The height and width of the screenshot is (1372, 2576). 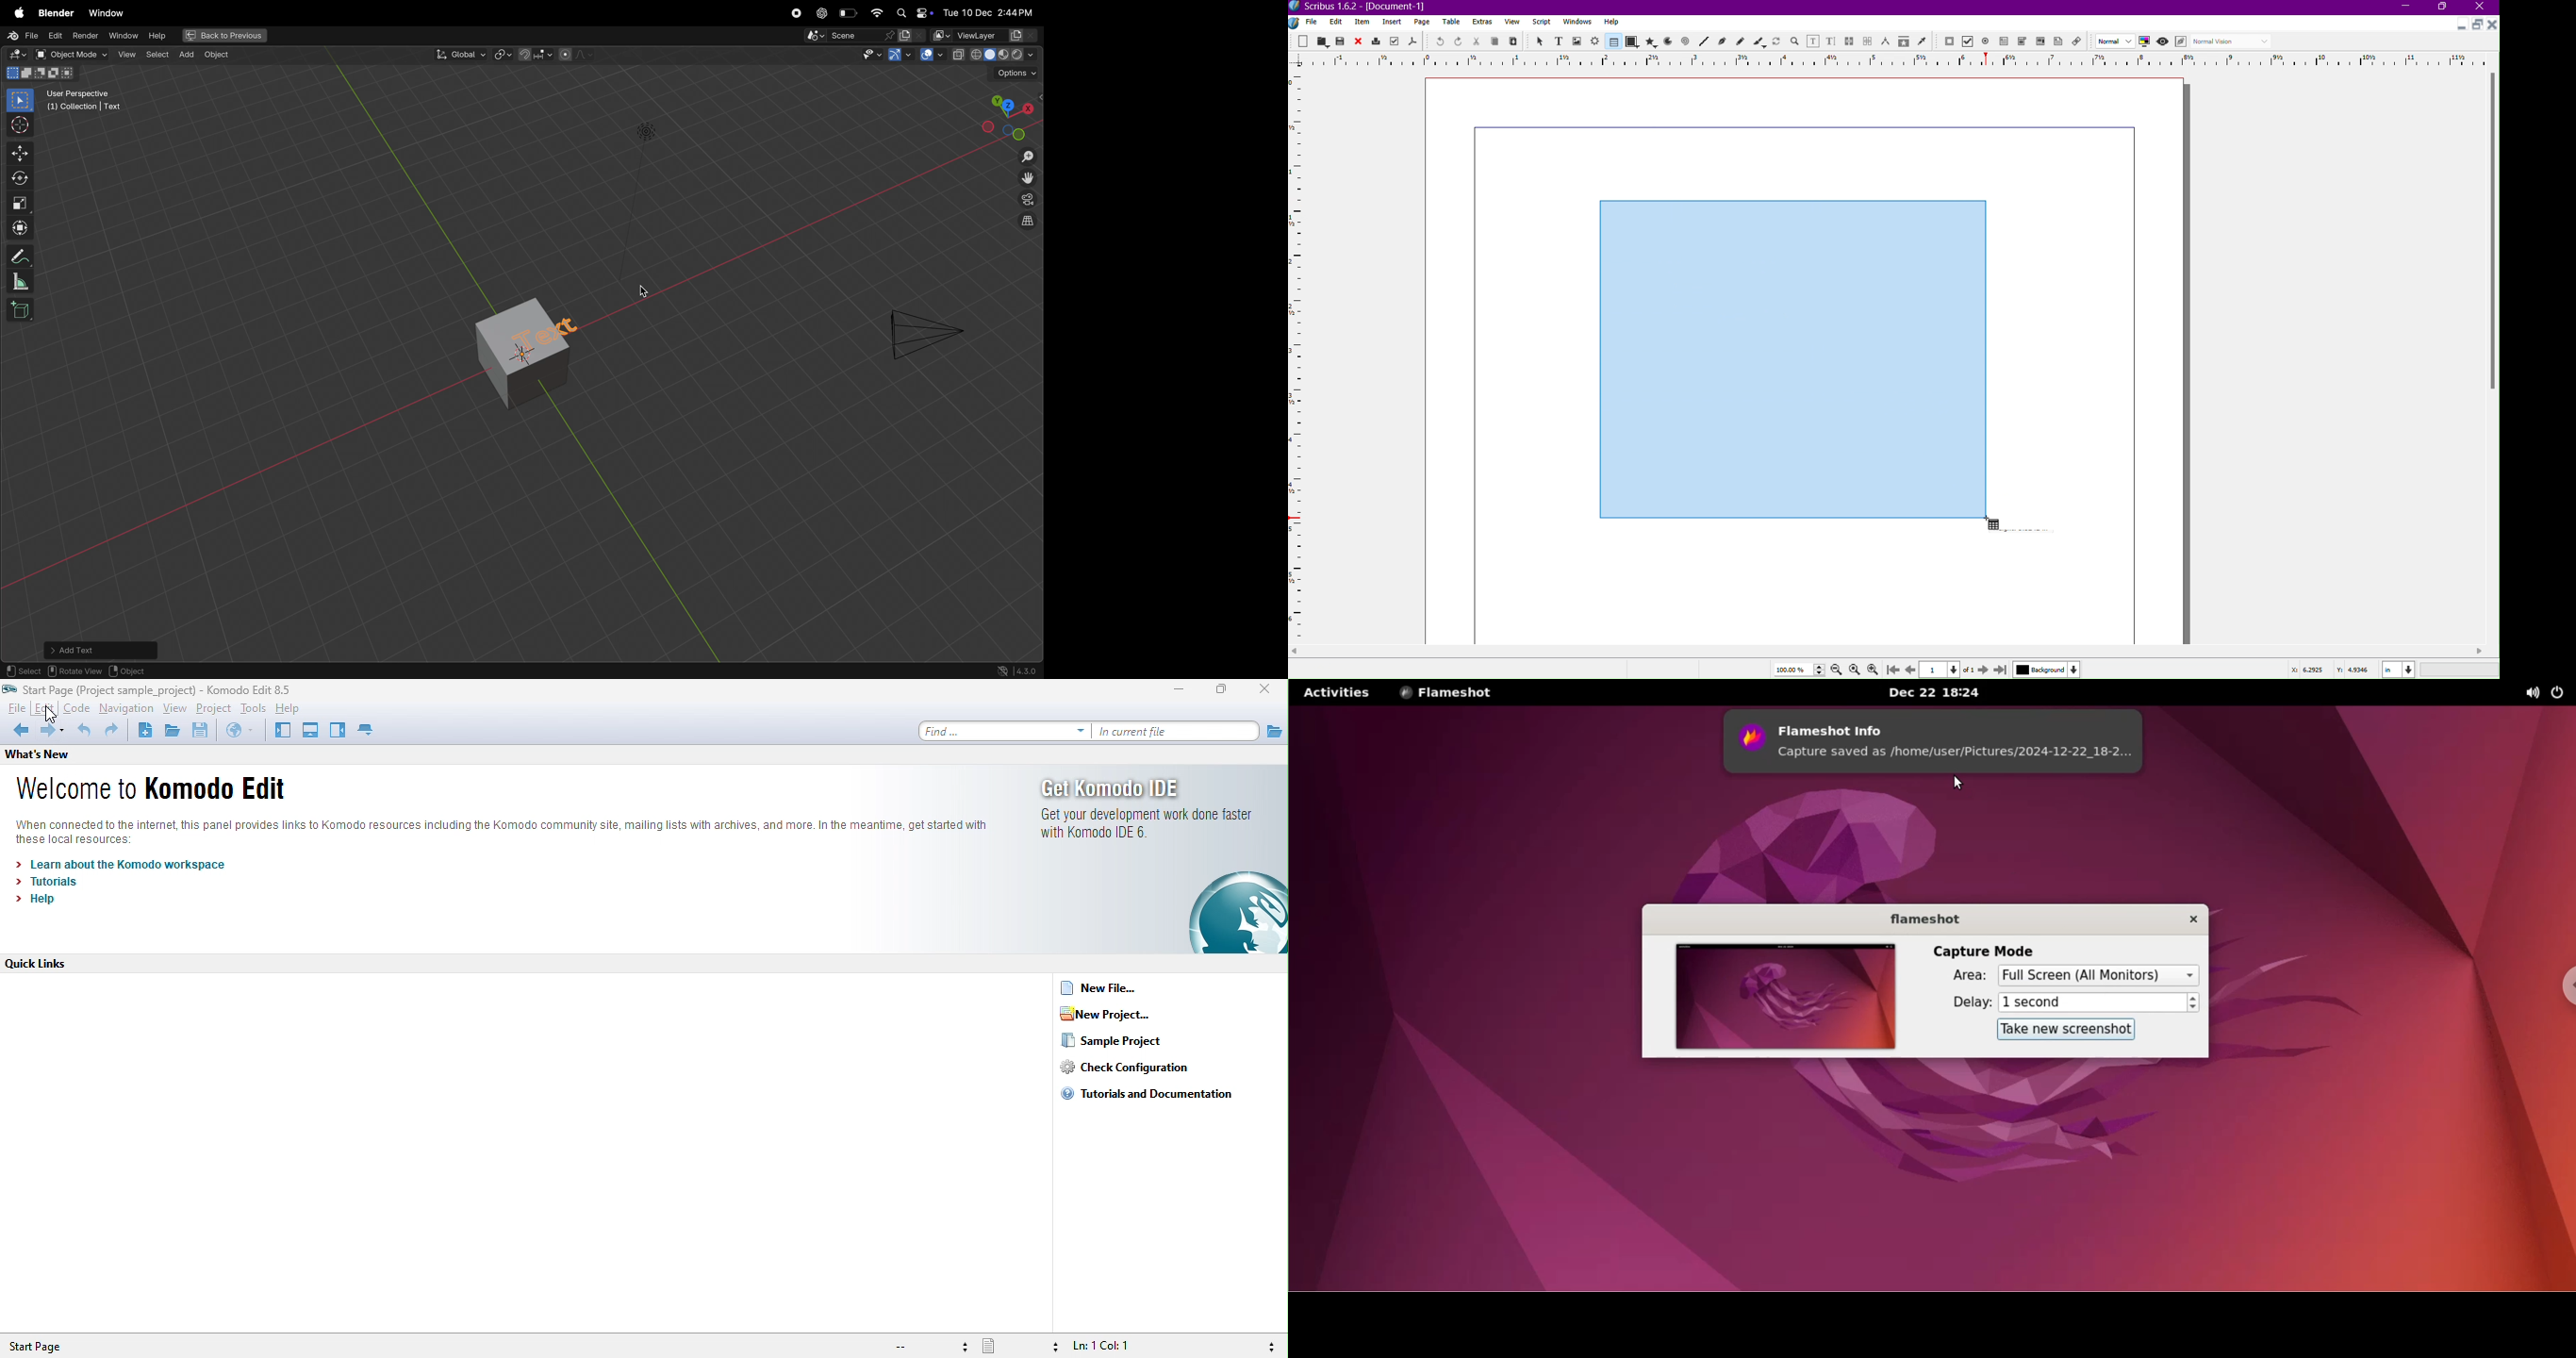 I want to click on Redo, so click(x=1459, y=42).